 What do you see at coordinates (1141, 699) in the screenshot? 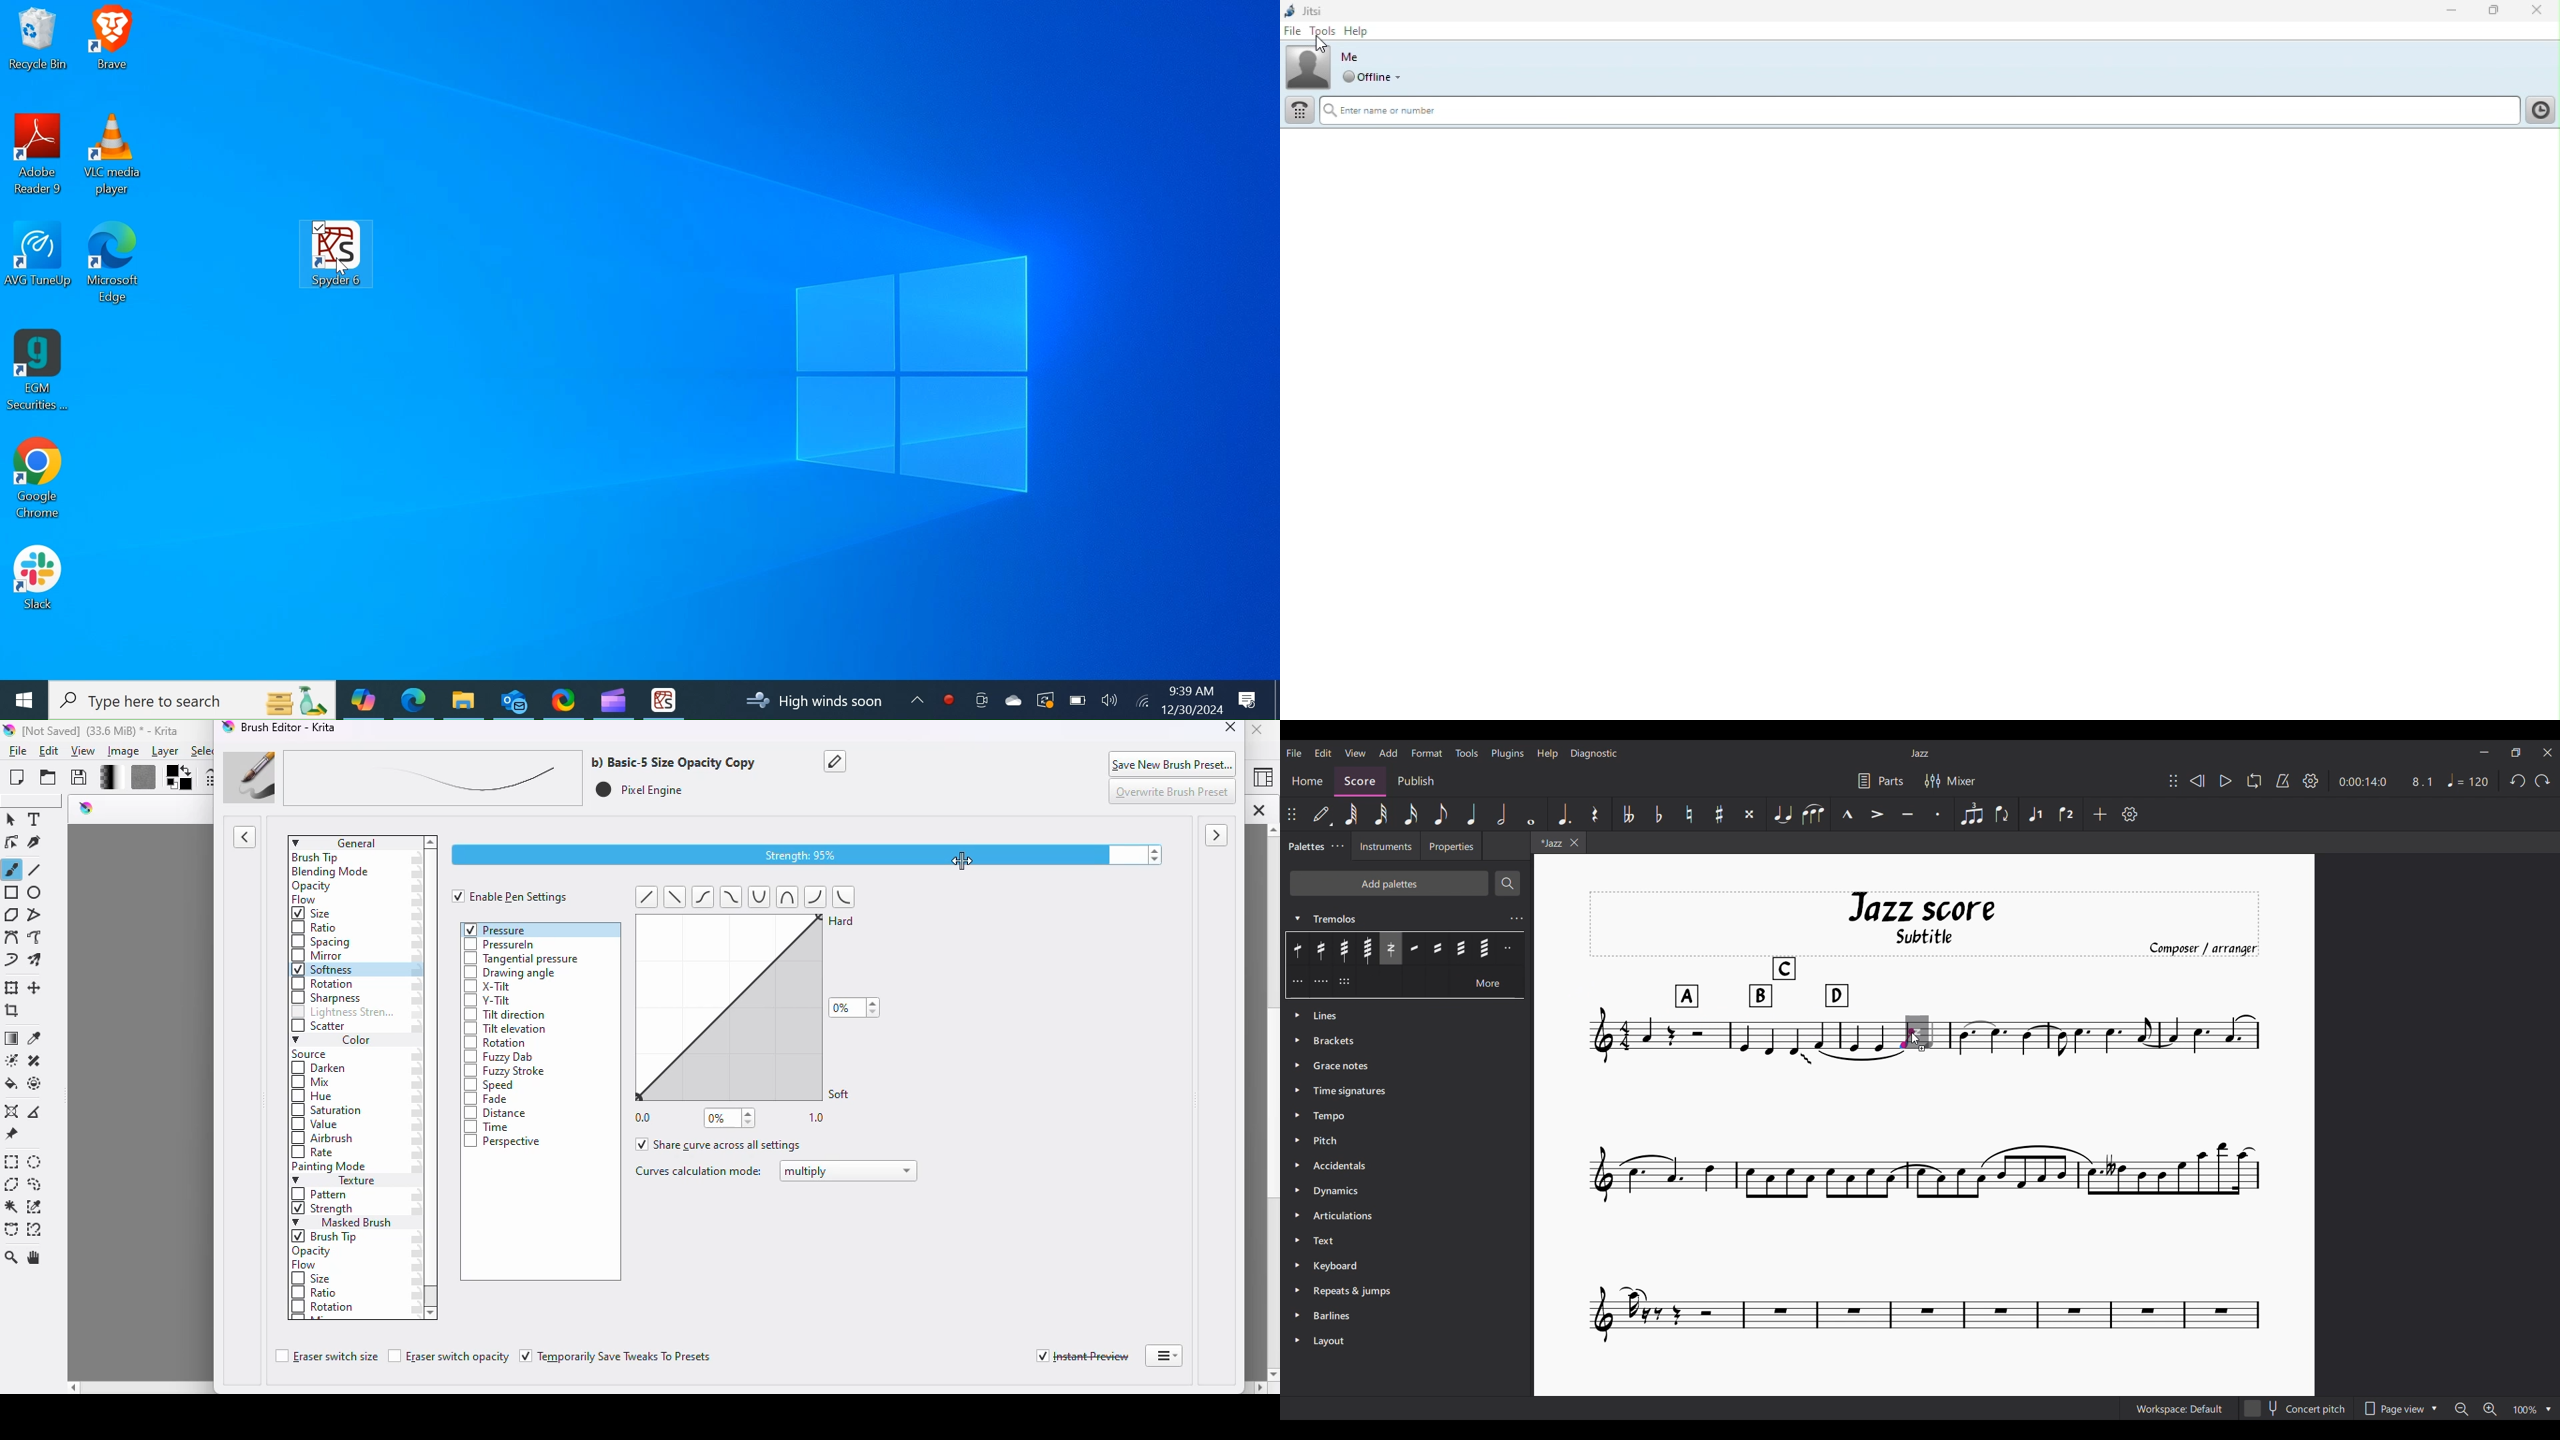
I see `Internet Connectivity` at bounding box center [1141, 699].